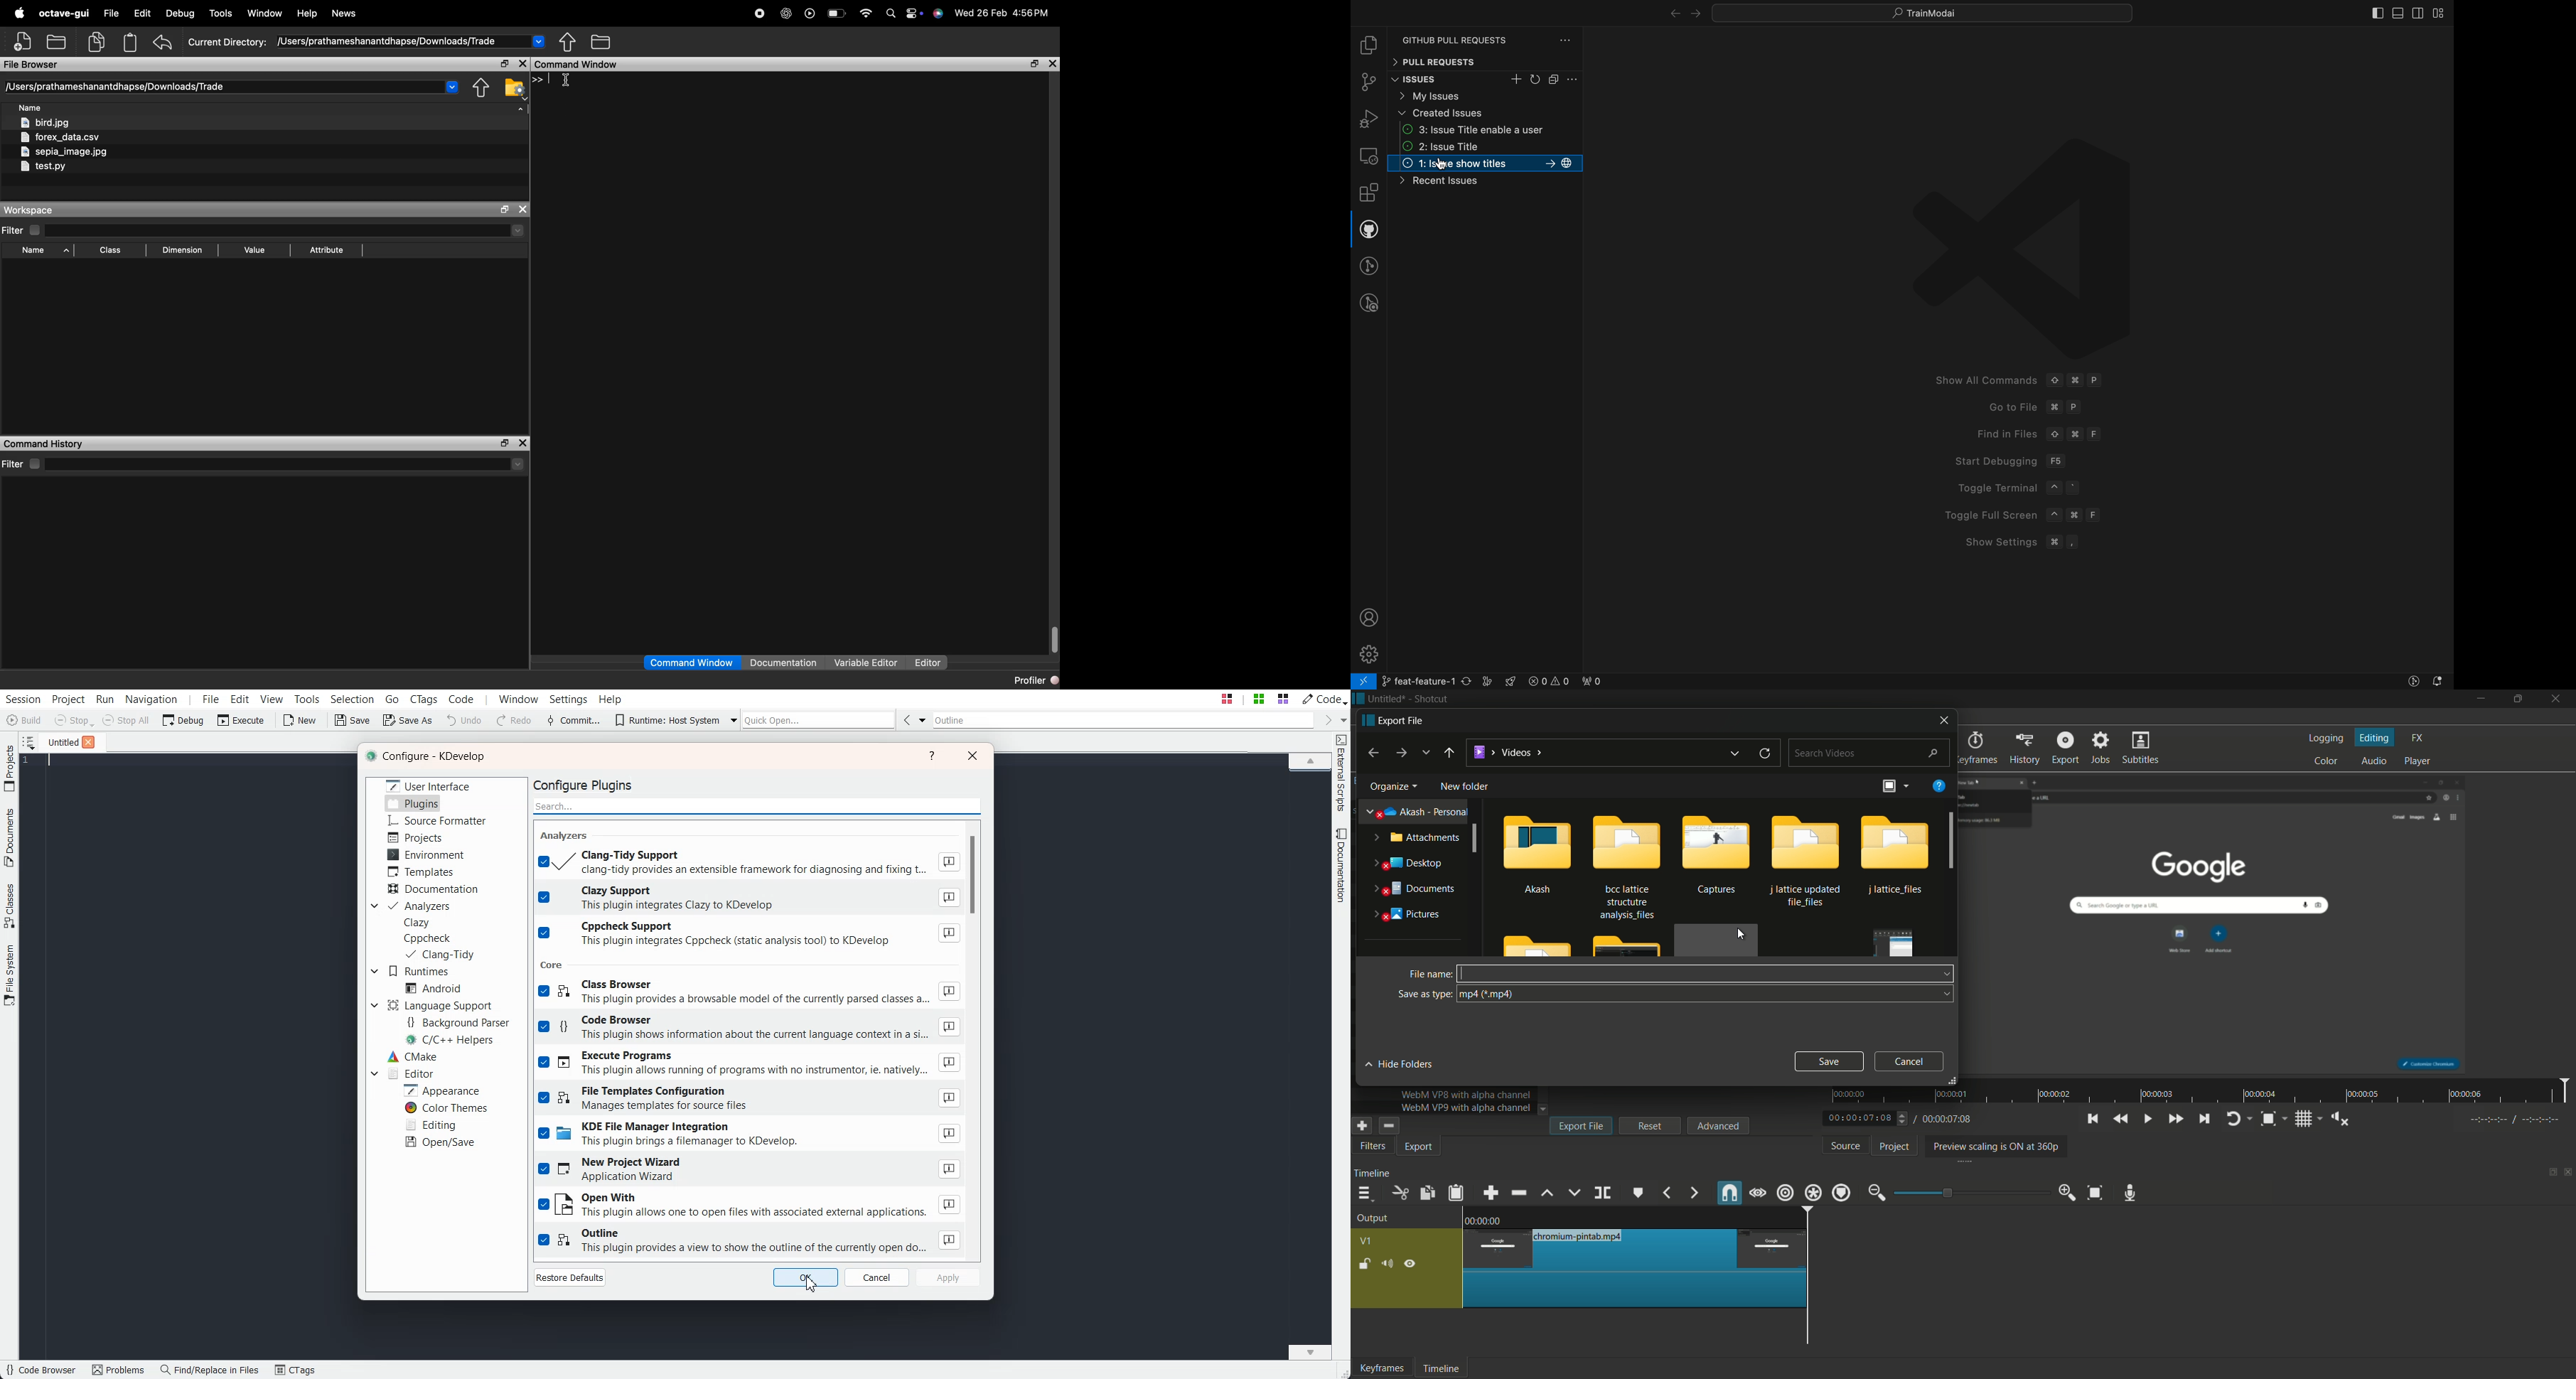  I want to click on folder-1, so click(1536, 853).